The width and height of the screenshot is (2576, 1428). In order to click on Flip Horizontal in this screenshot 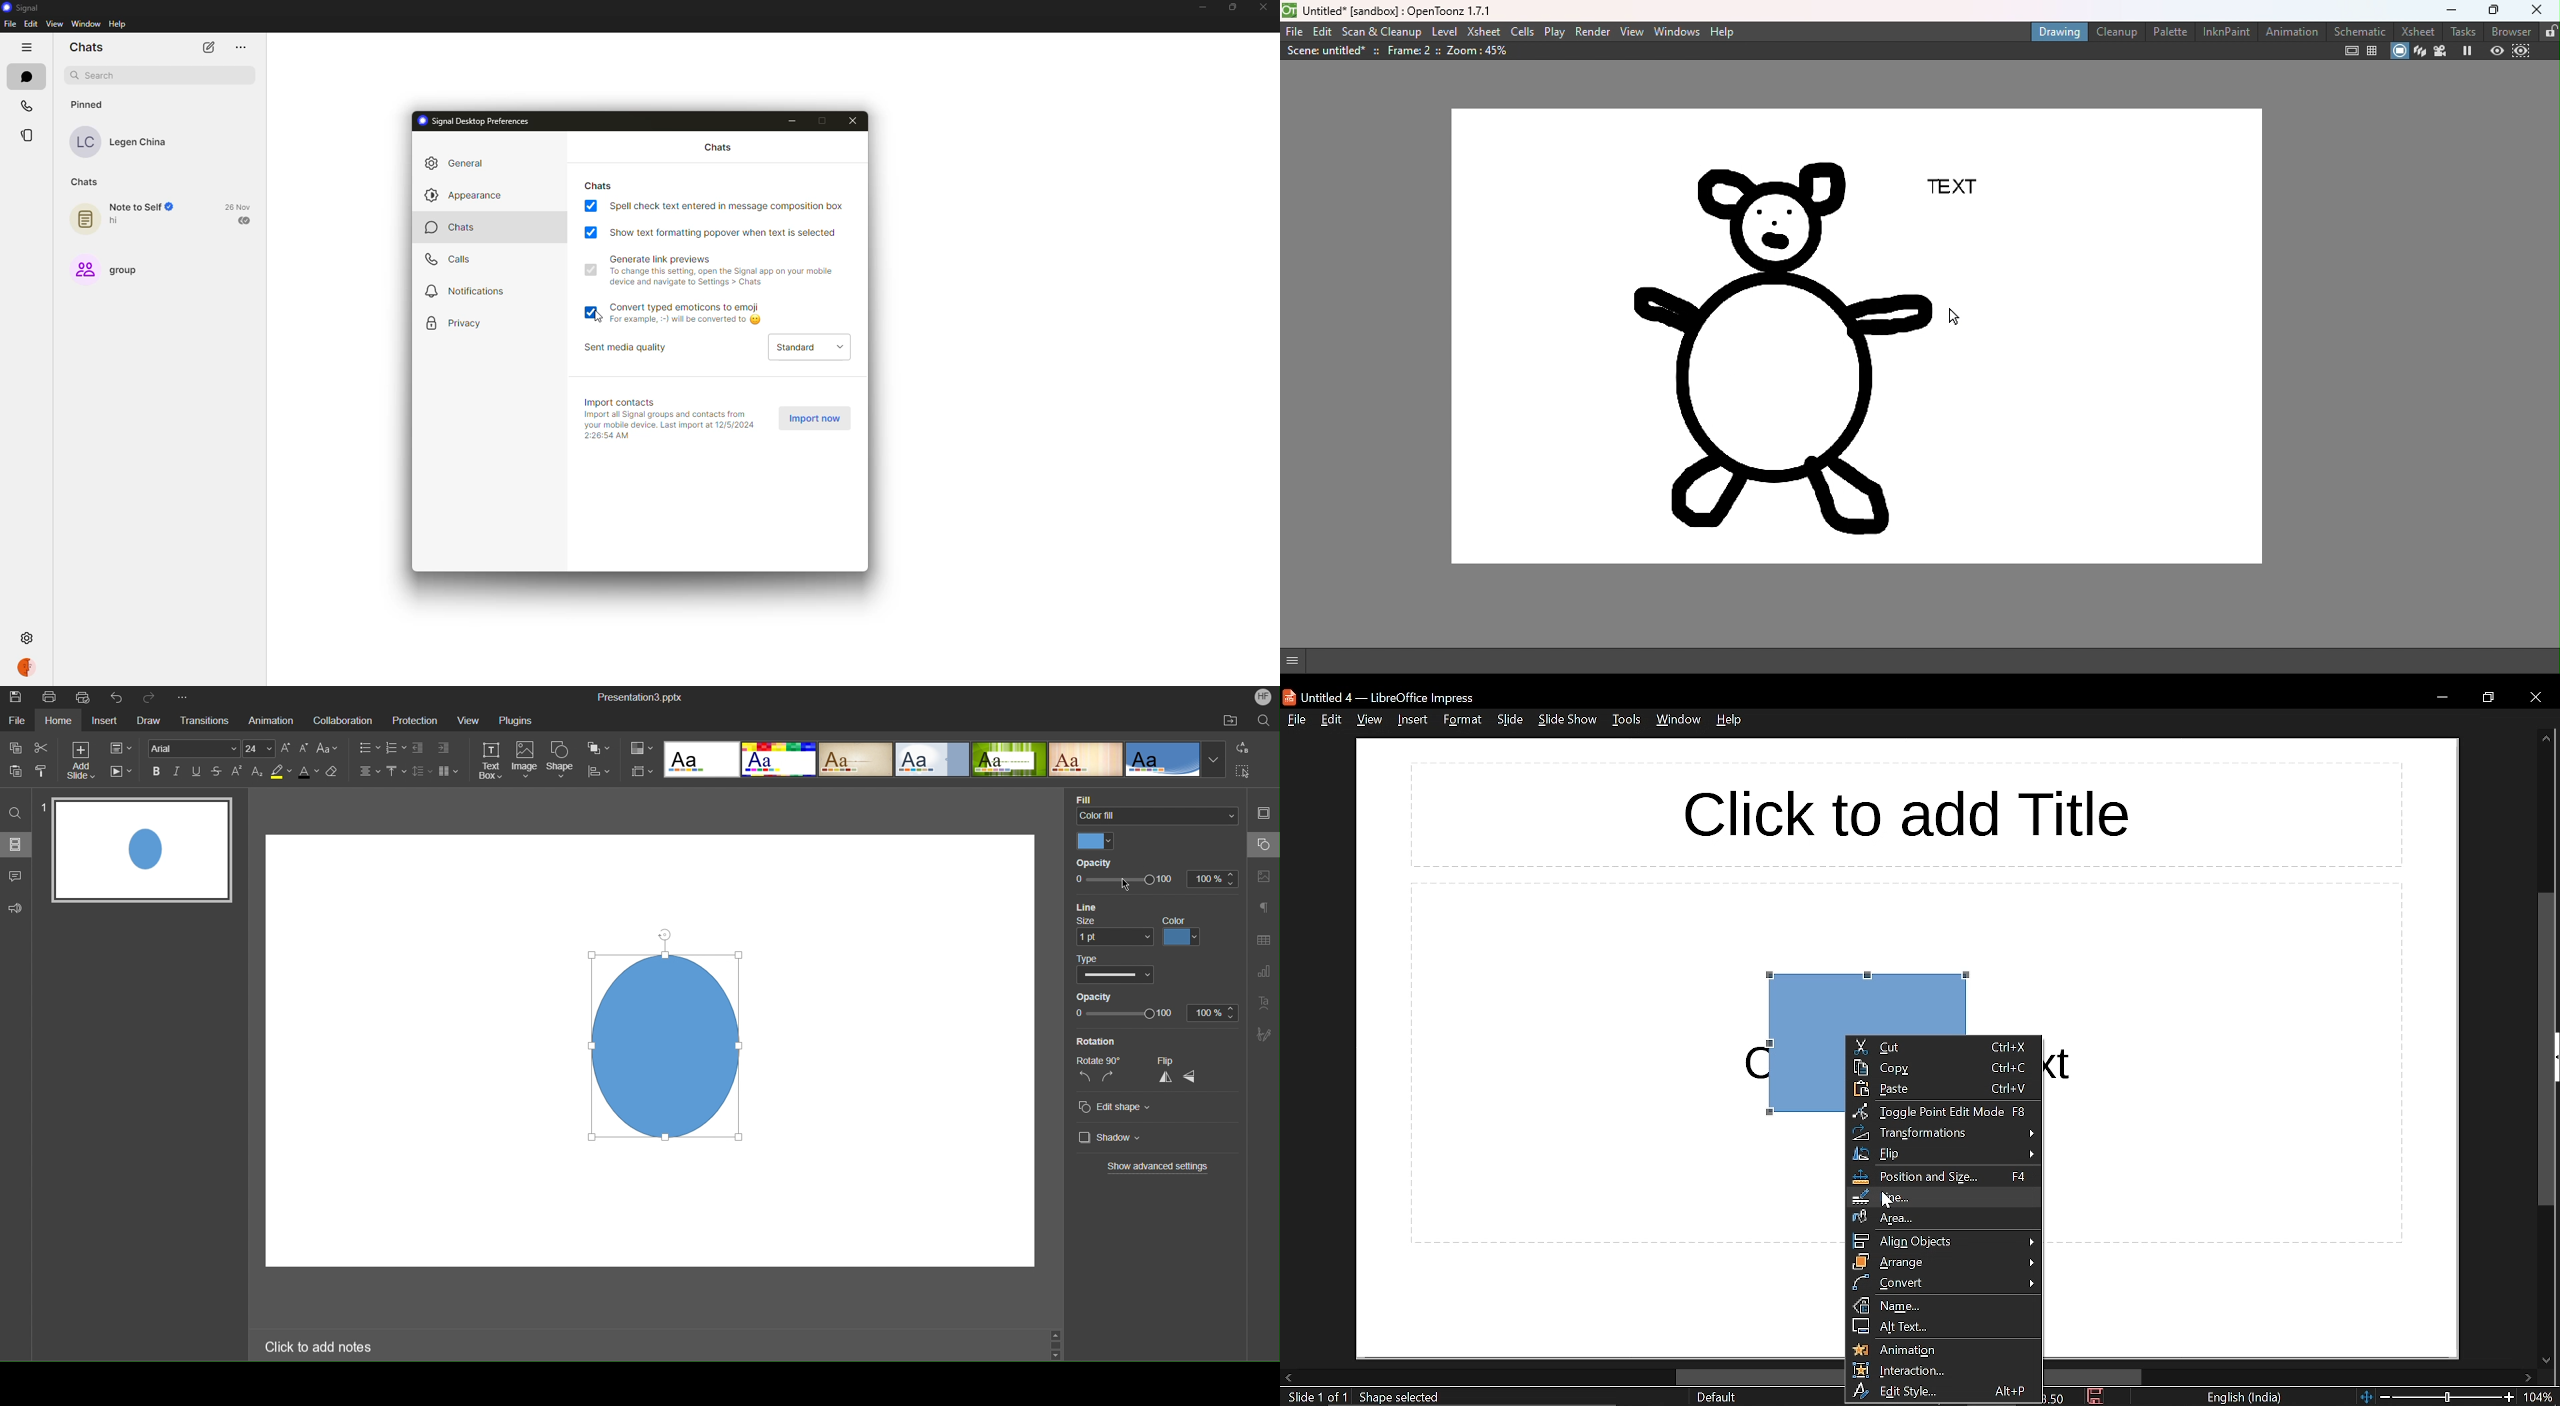, I will do `click(1191, 1078)`.